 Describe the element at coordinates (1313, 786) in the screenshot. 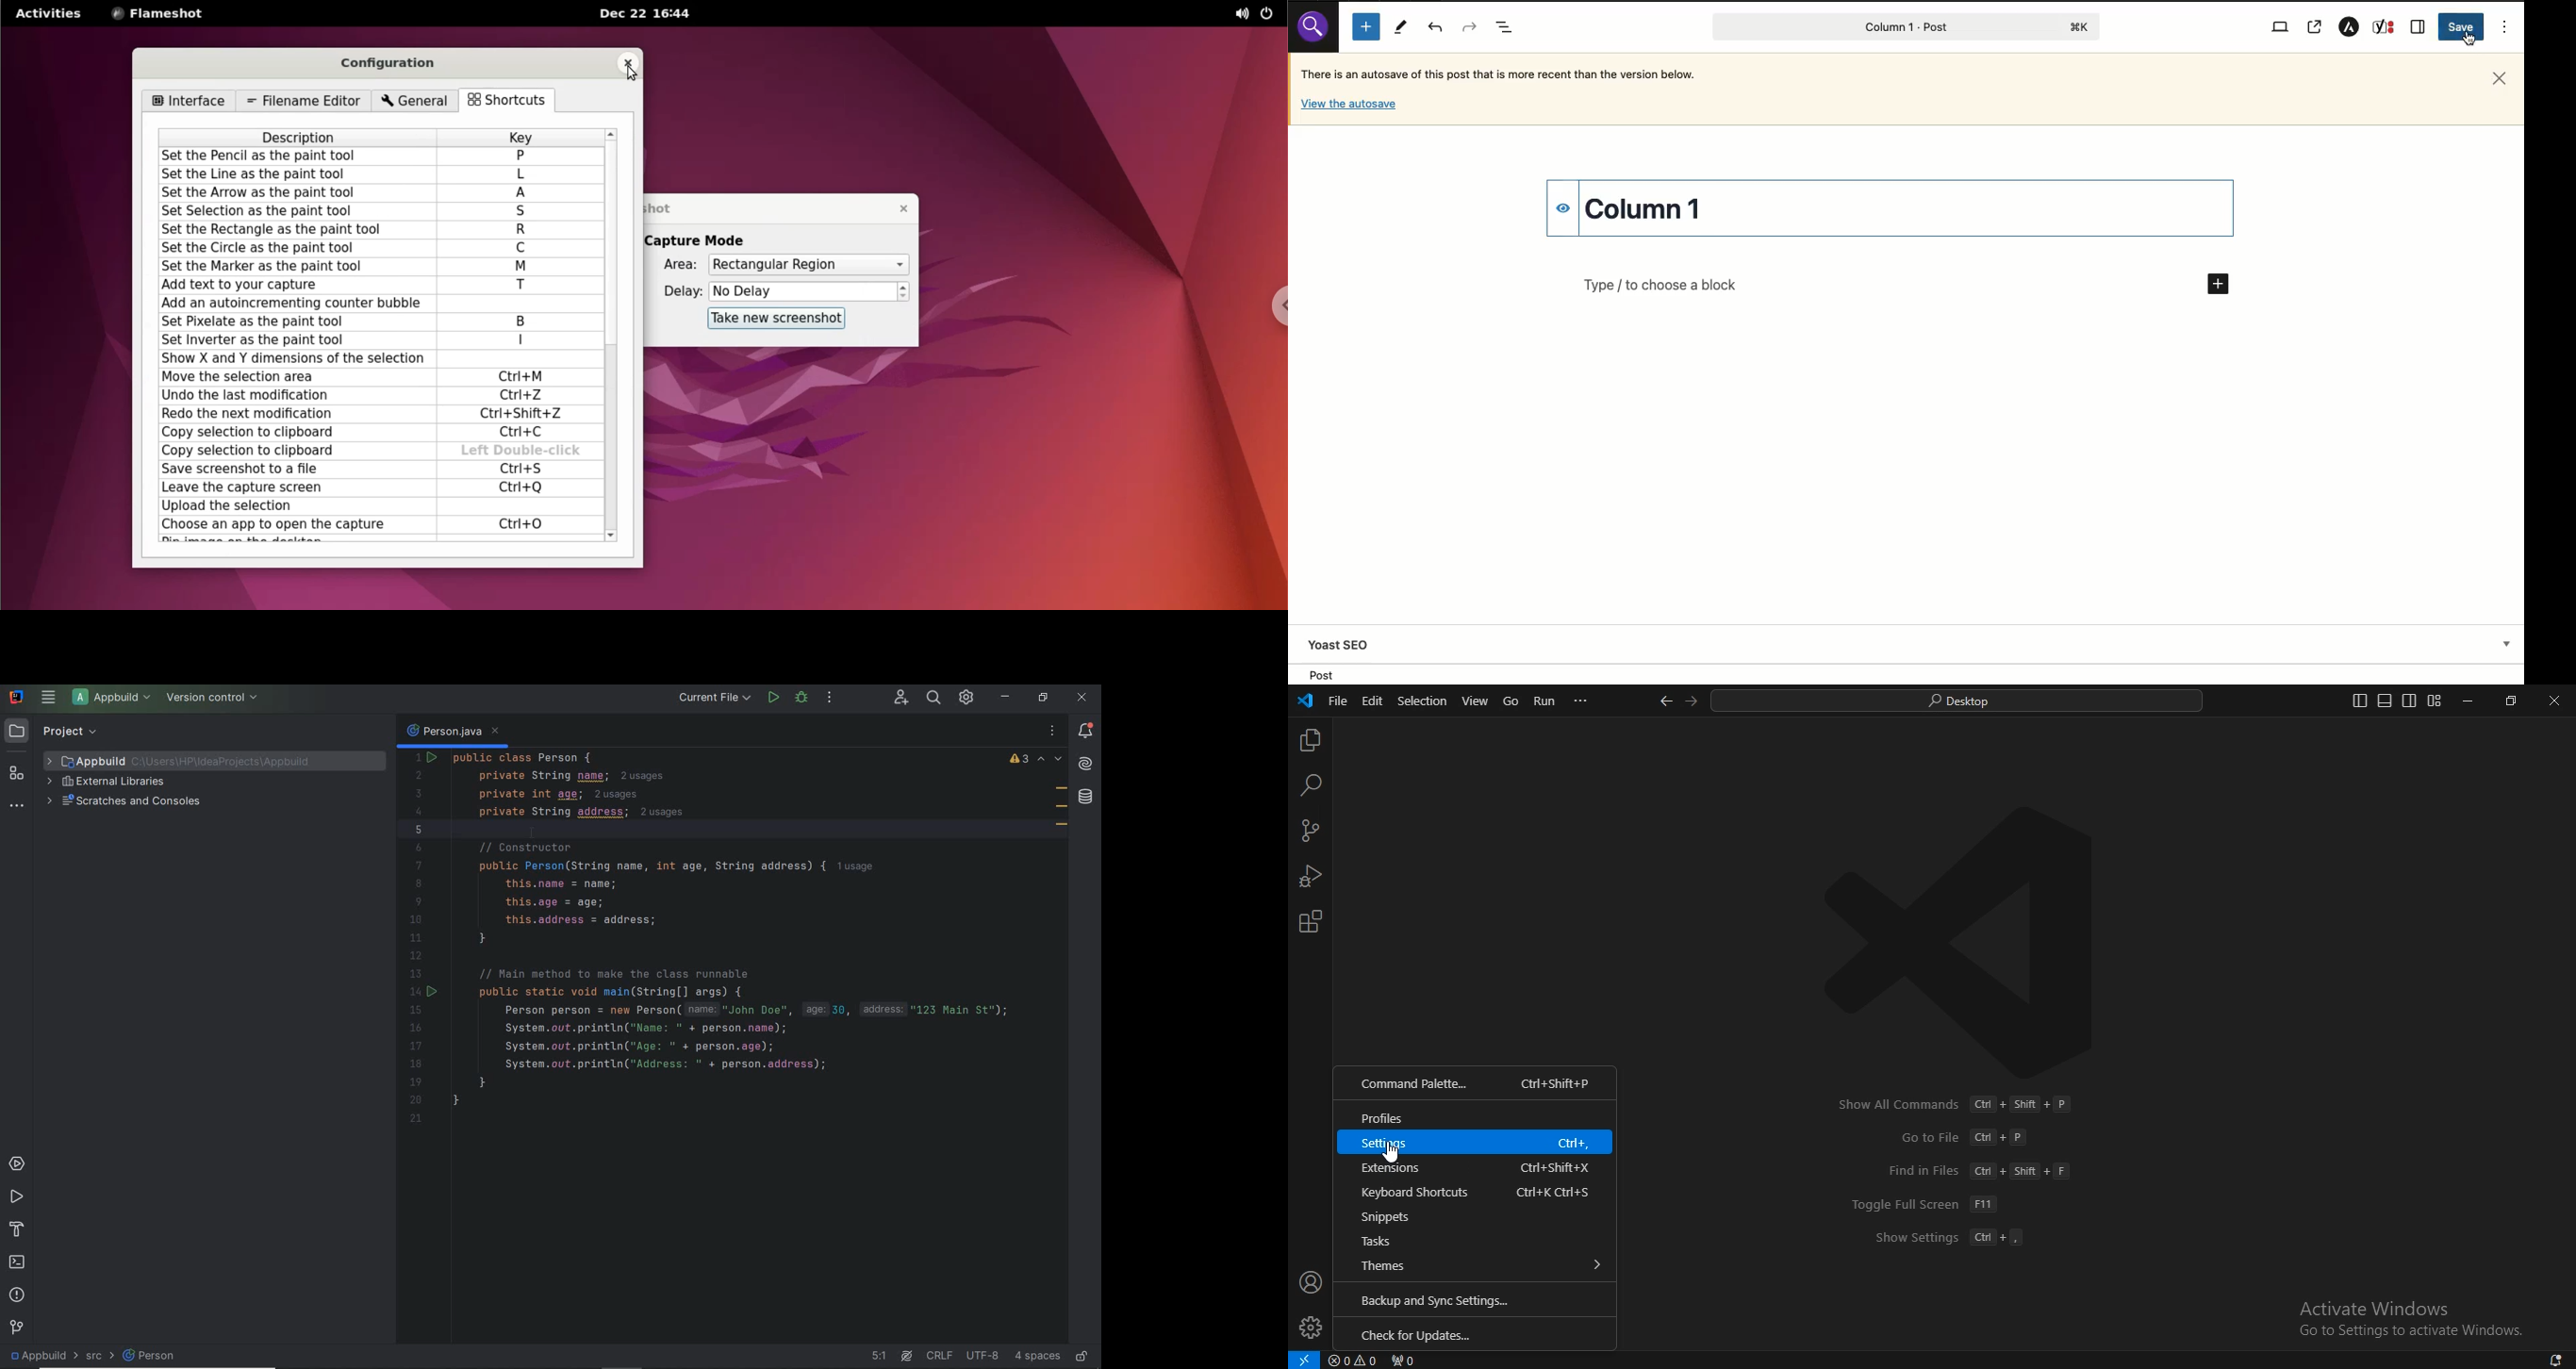

I see `search` at that location.